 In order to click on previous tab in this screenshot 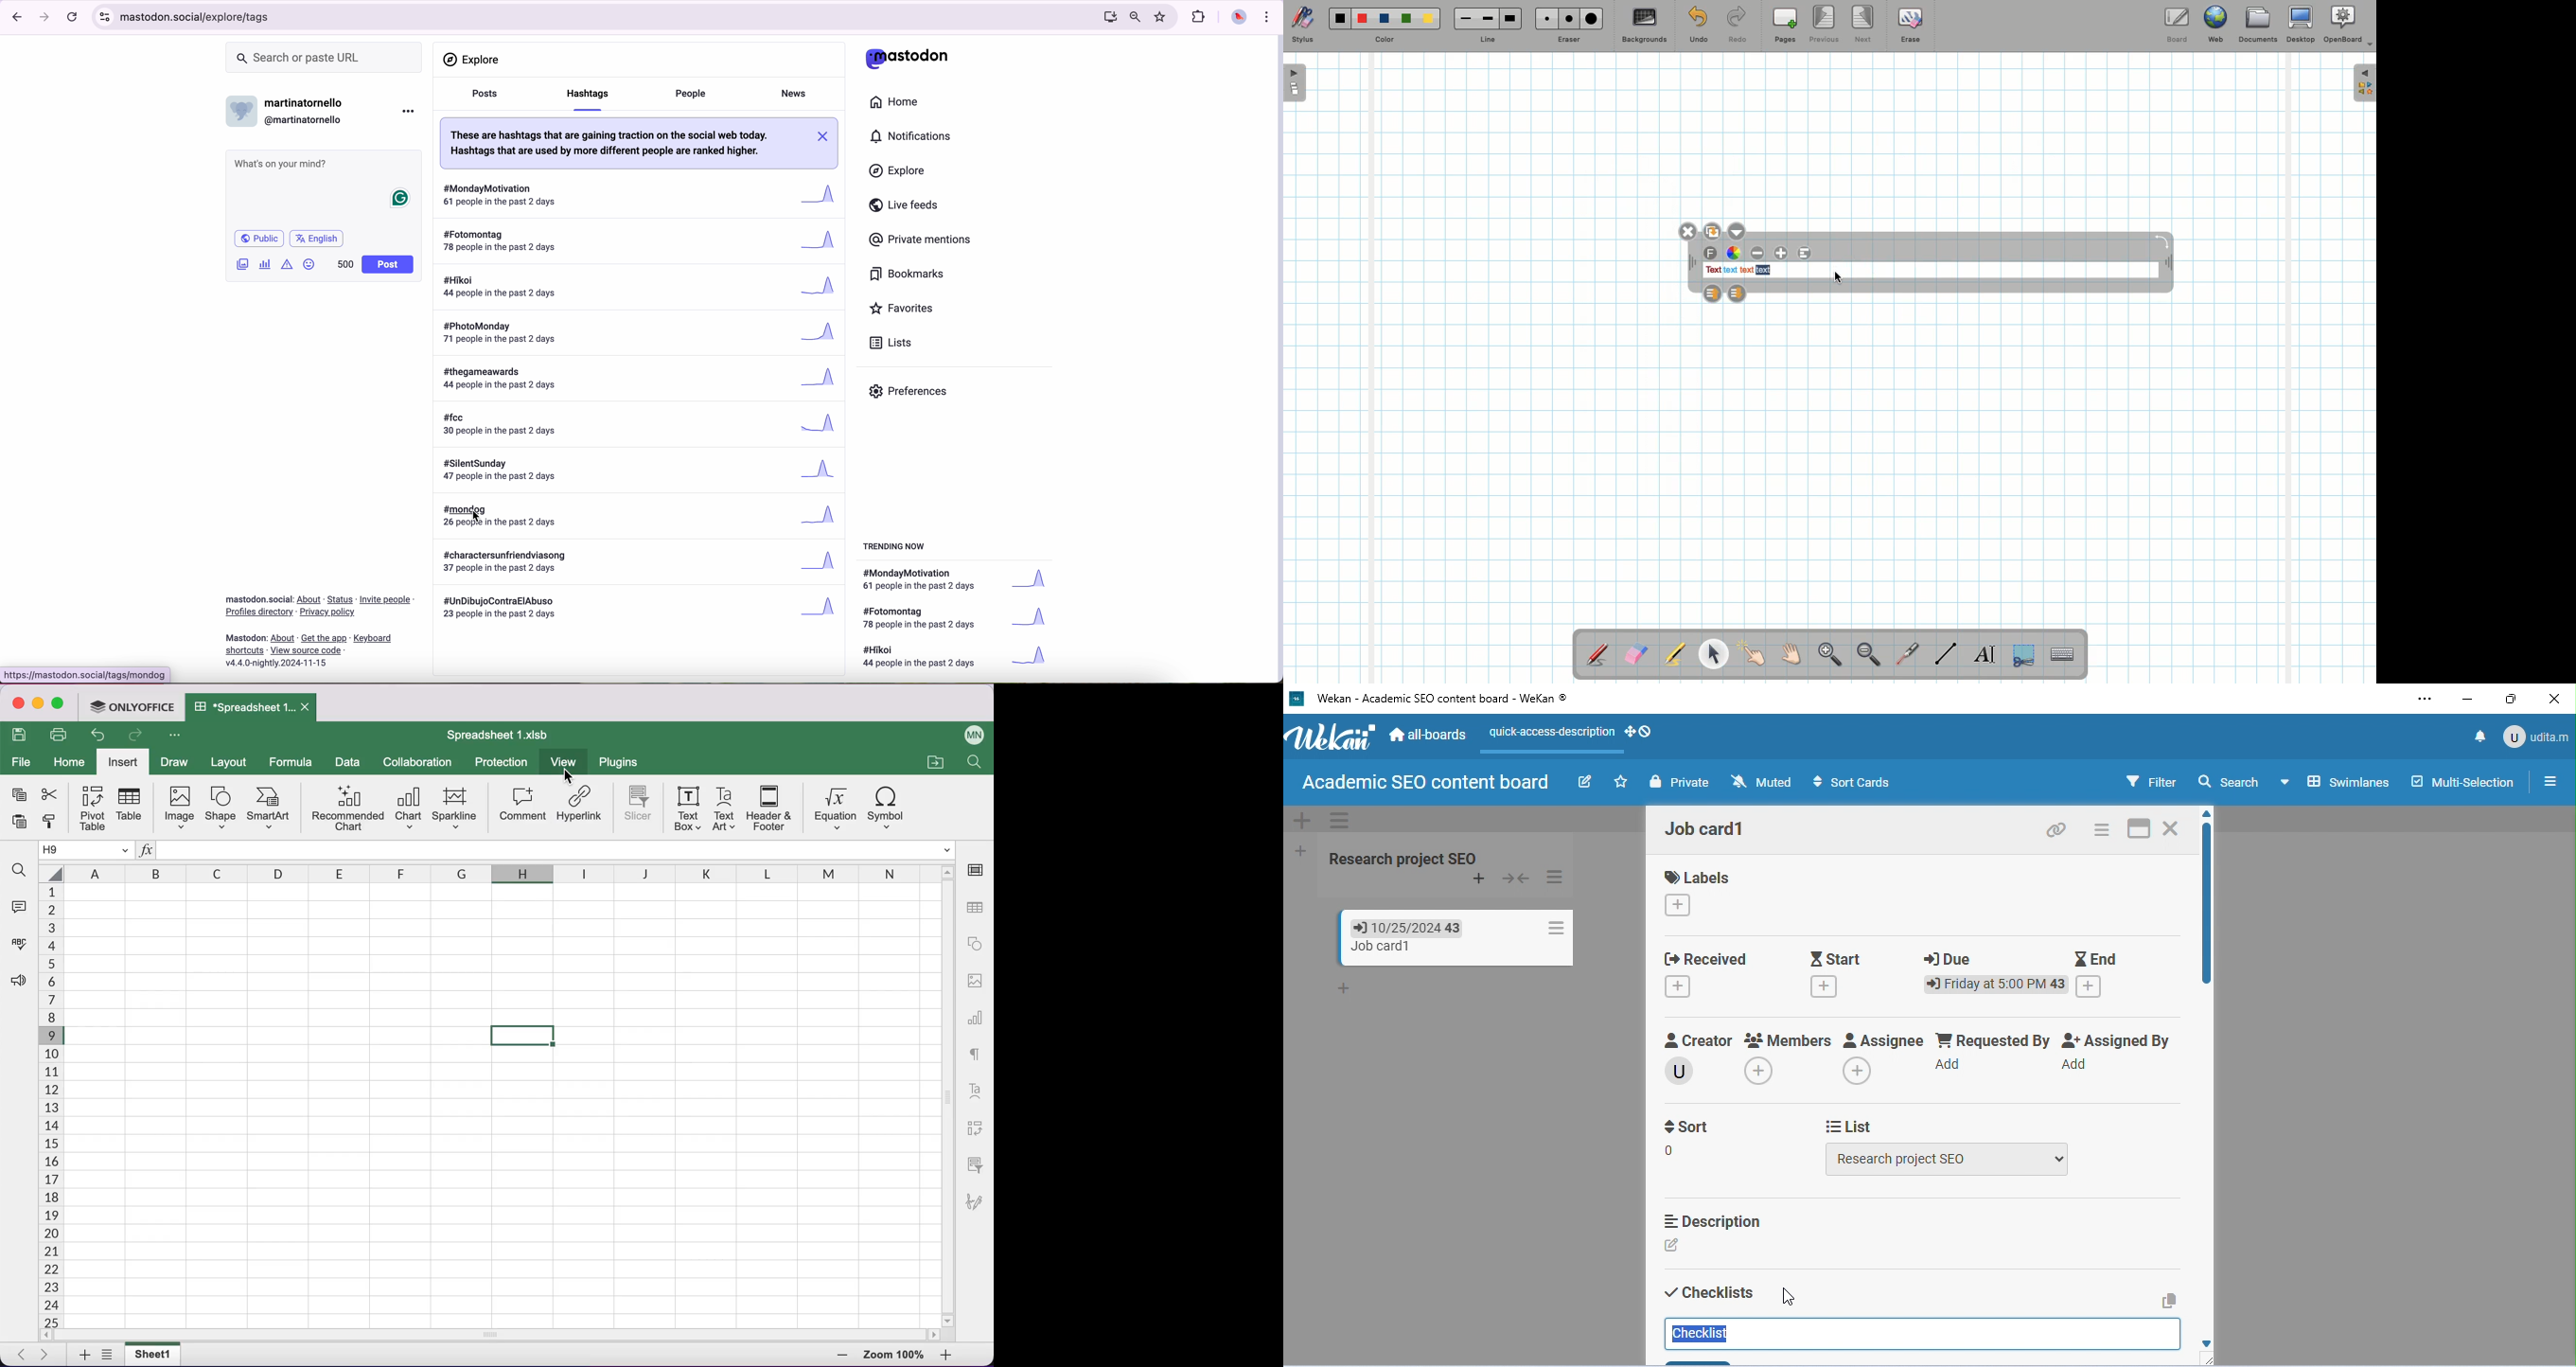, I will do `click(19, 1355)`.